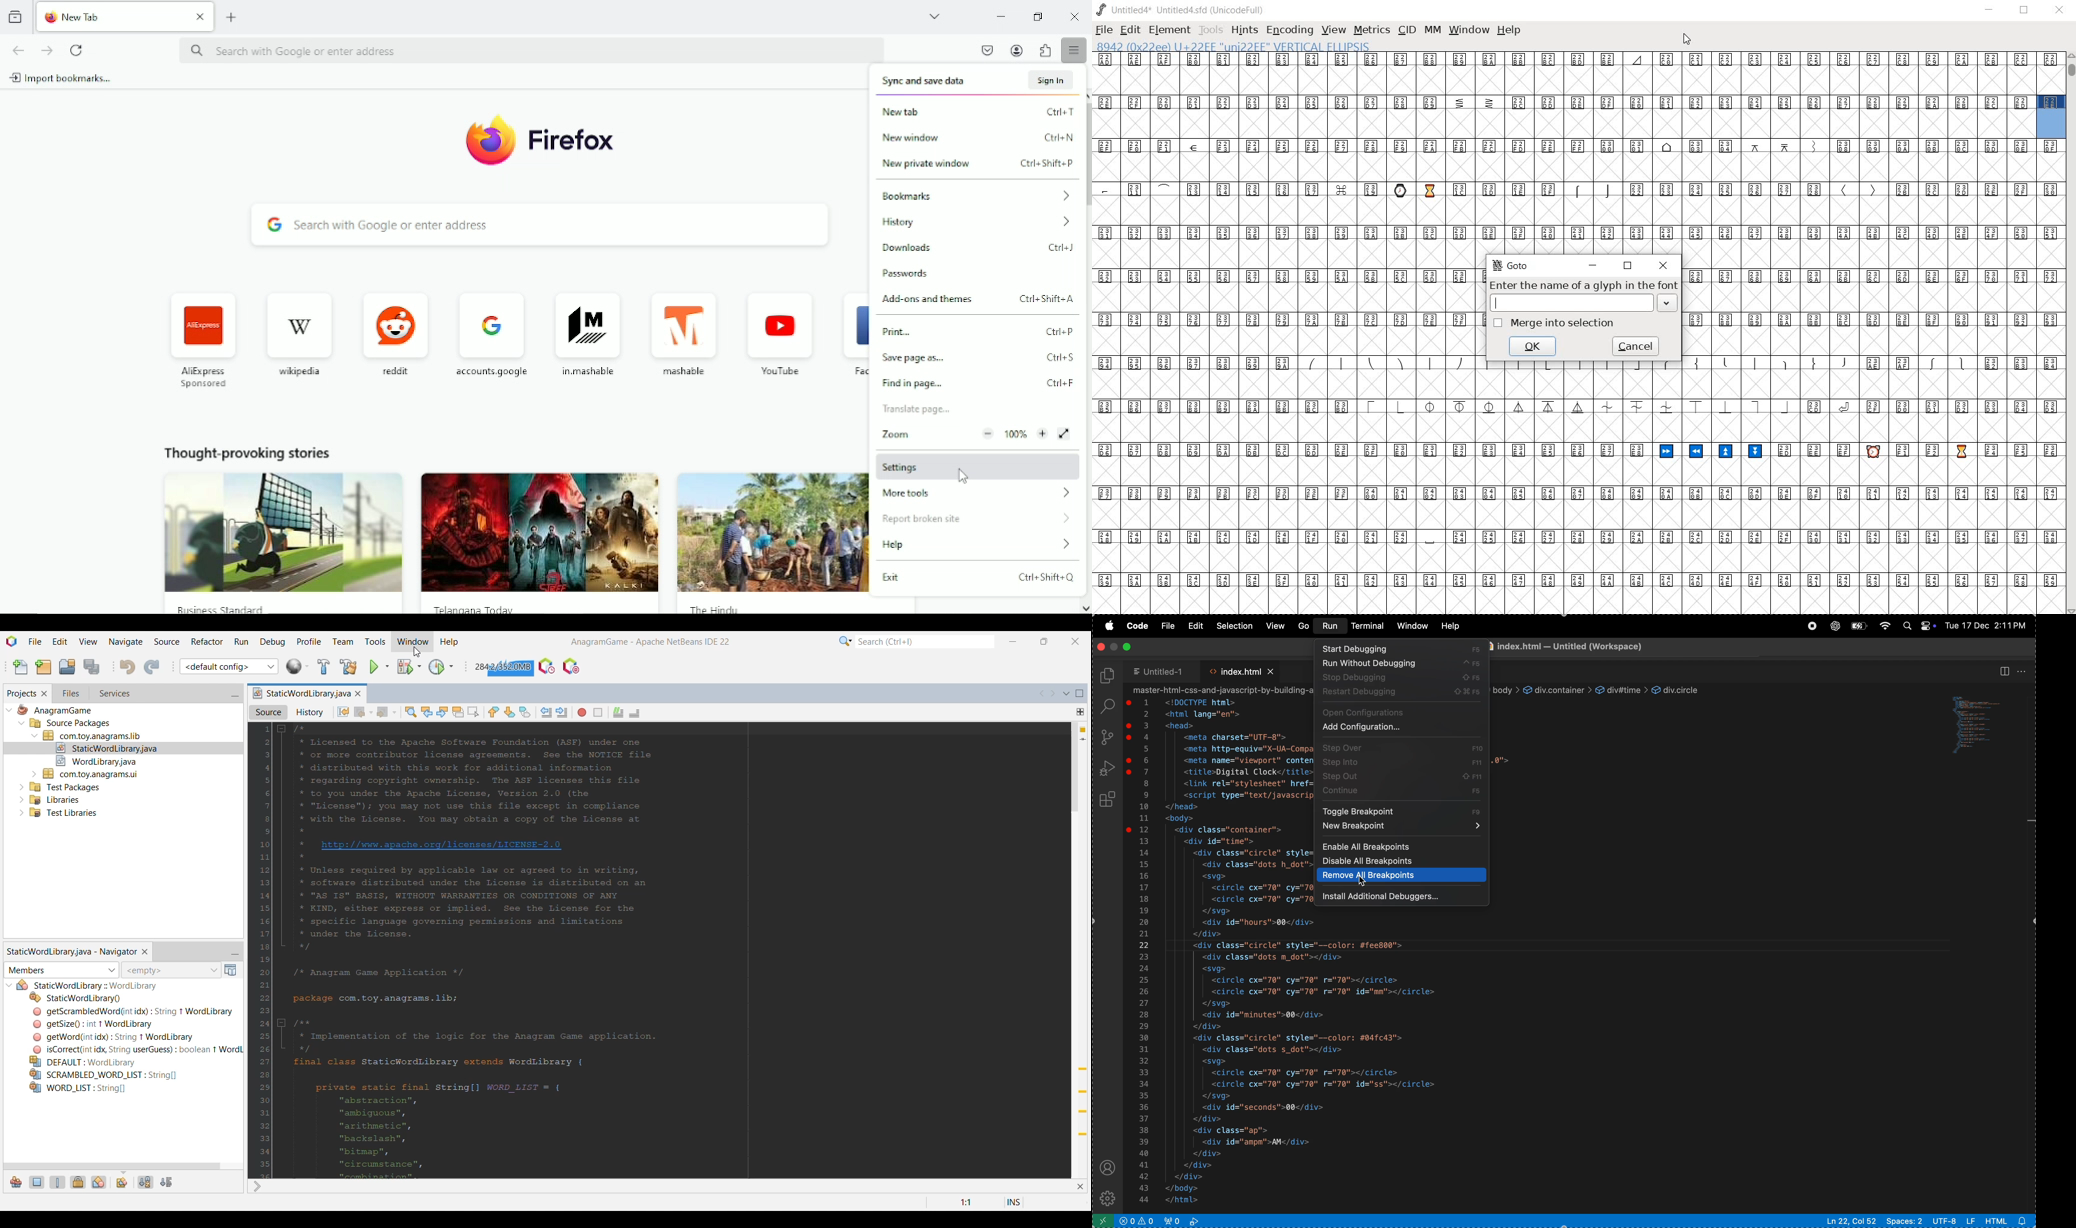 Image resolution: width=2100 pixels, height=1232 pixels. What do you see at coordinates (19, 48) in the screenshot?
I see `go back` at bounding box center [19, 48].